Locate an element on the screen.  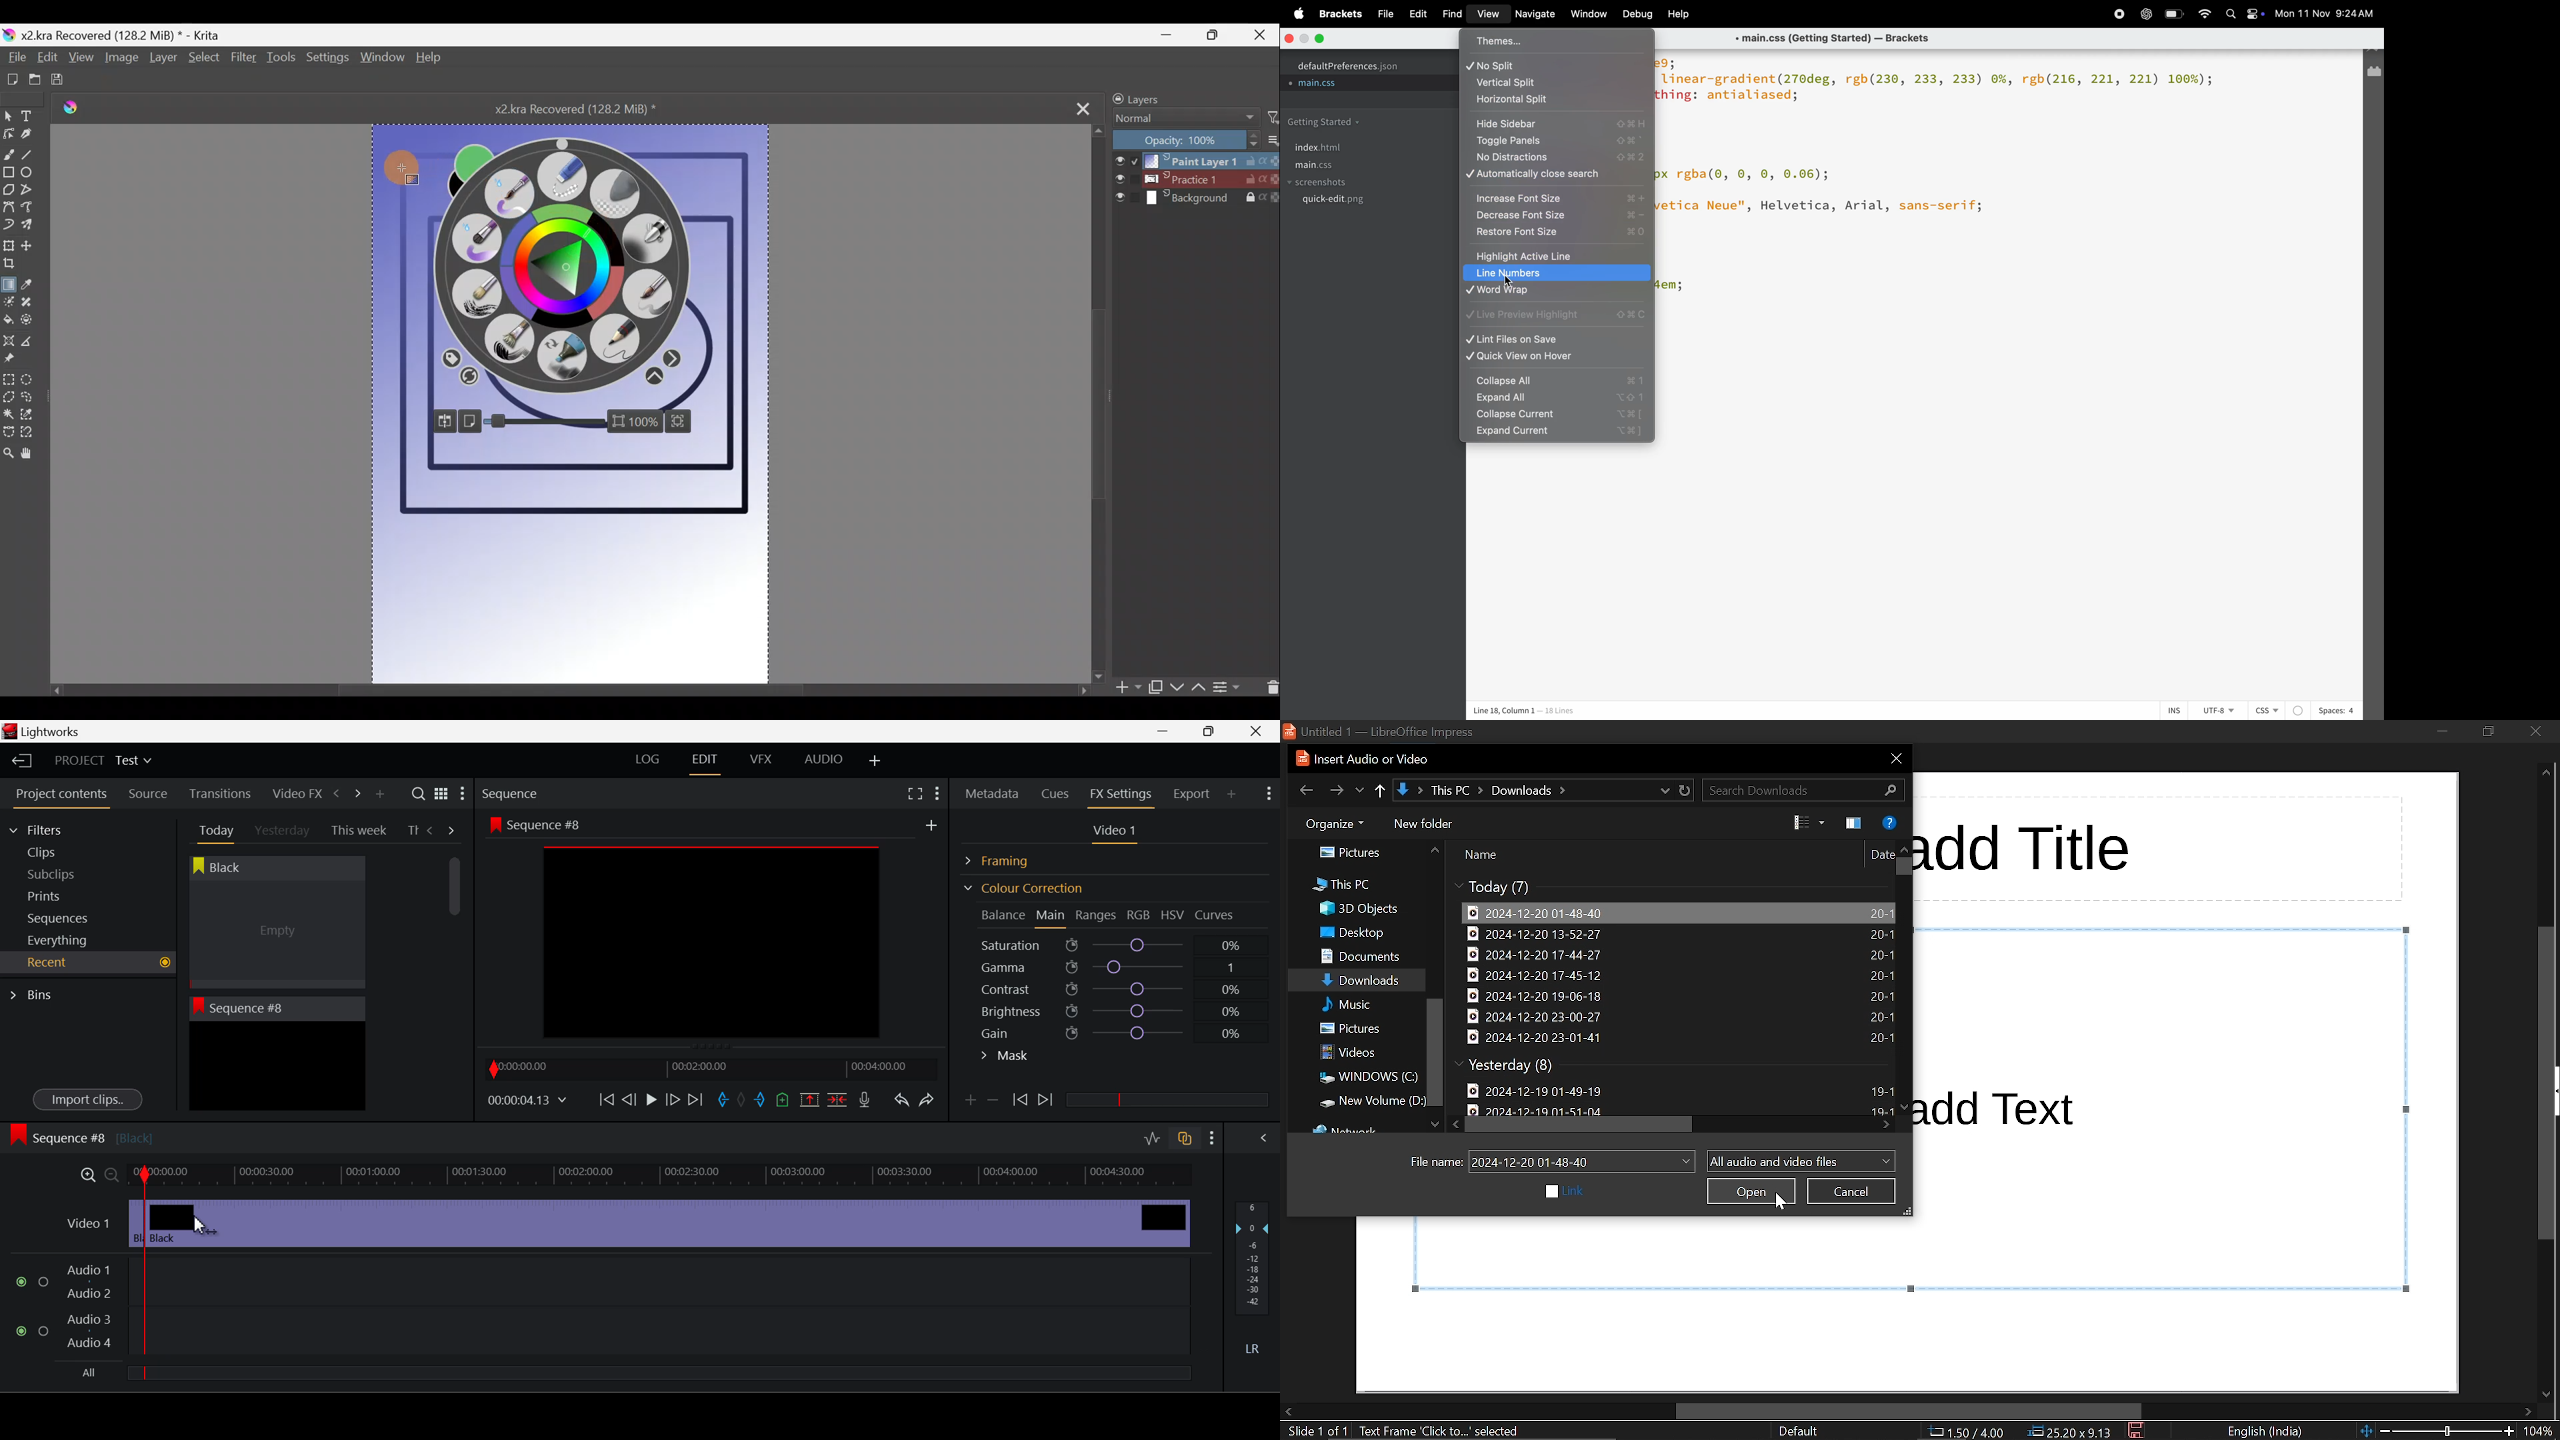
Previous Tab is located at coordinates (432, 830).